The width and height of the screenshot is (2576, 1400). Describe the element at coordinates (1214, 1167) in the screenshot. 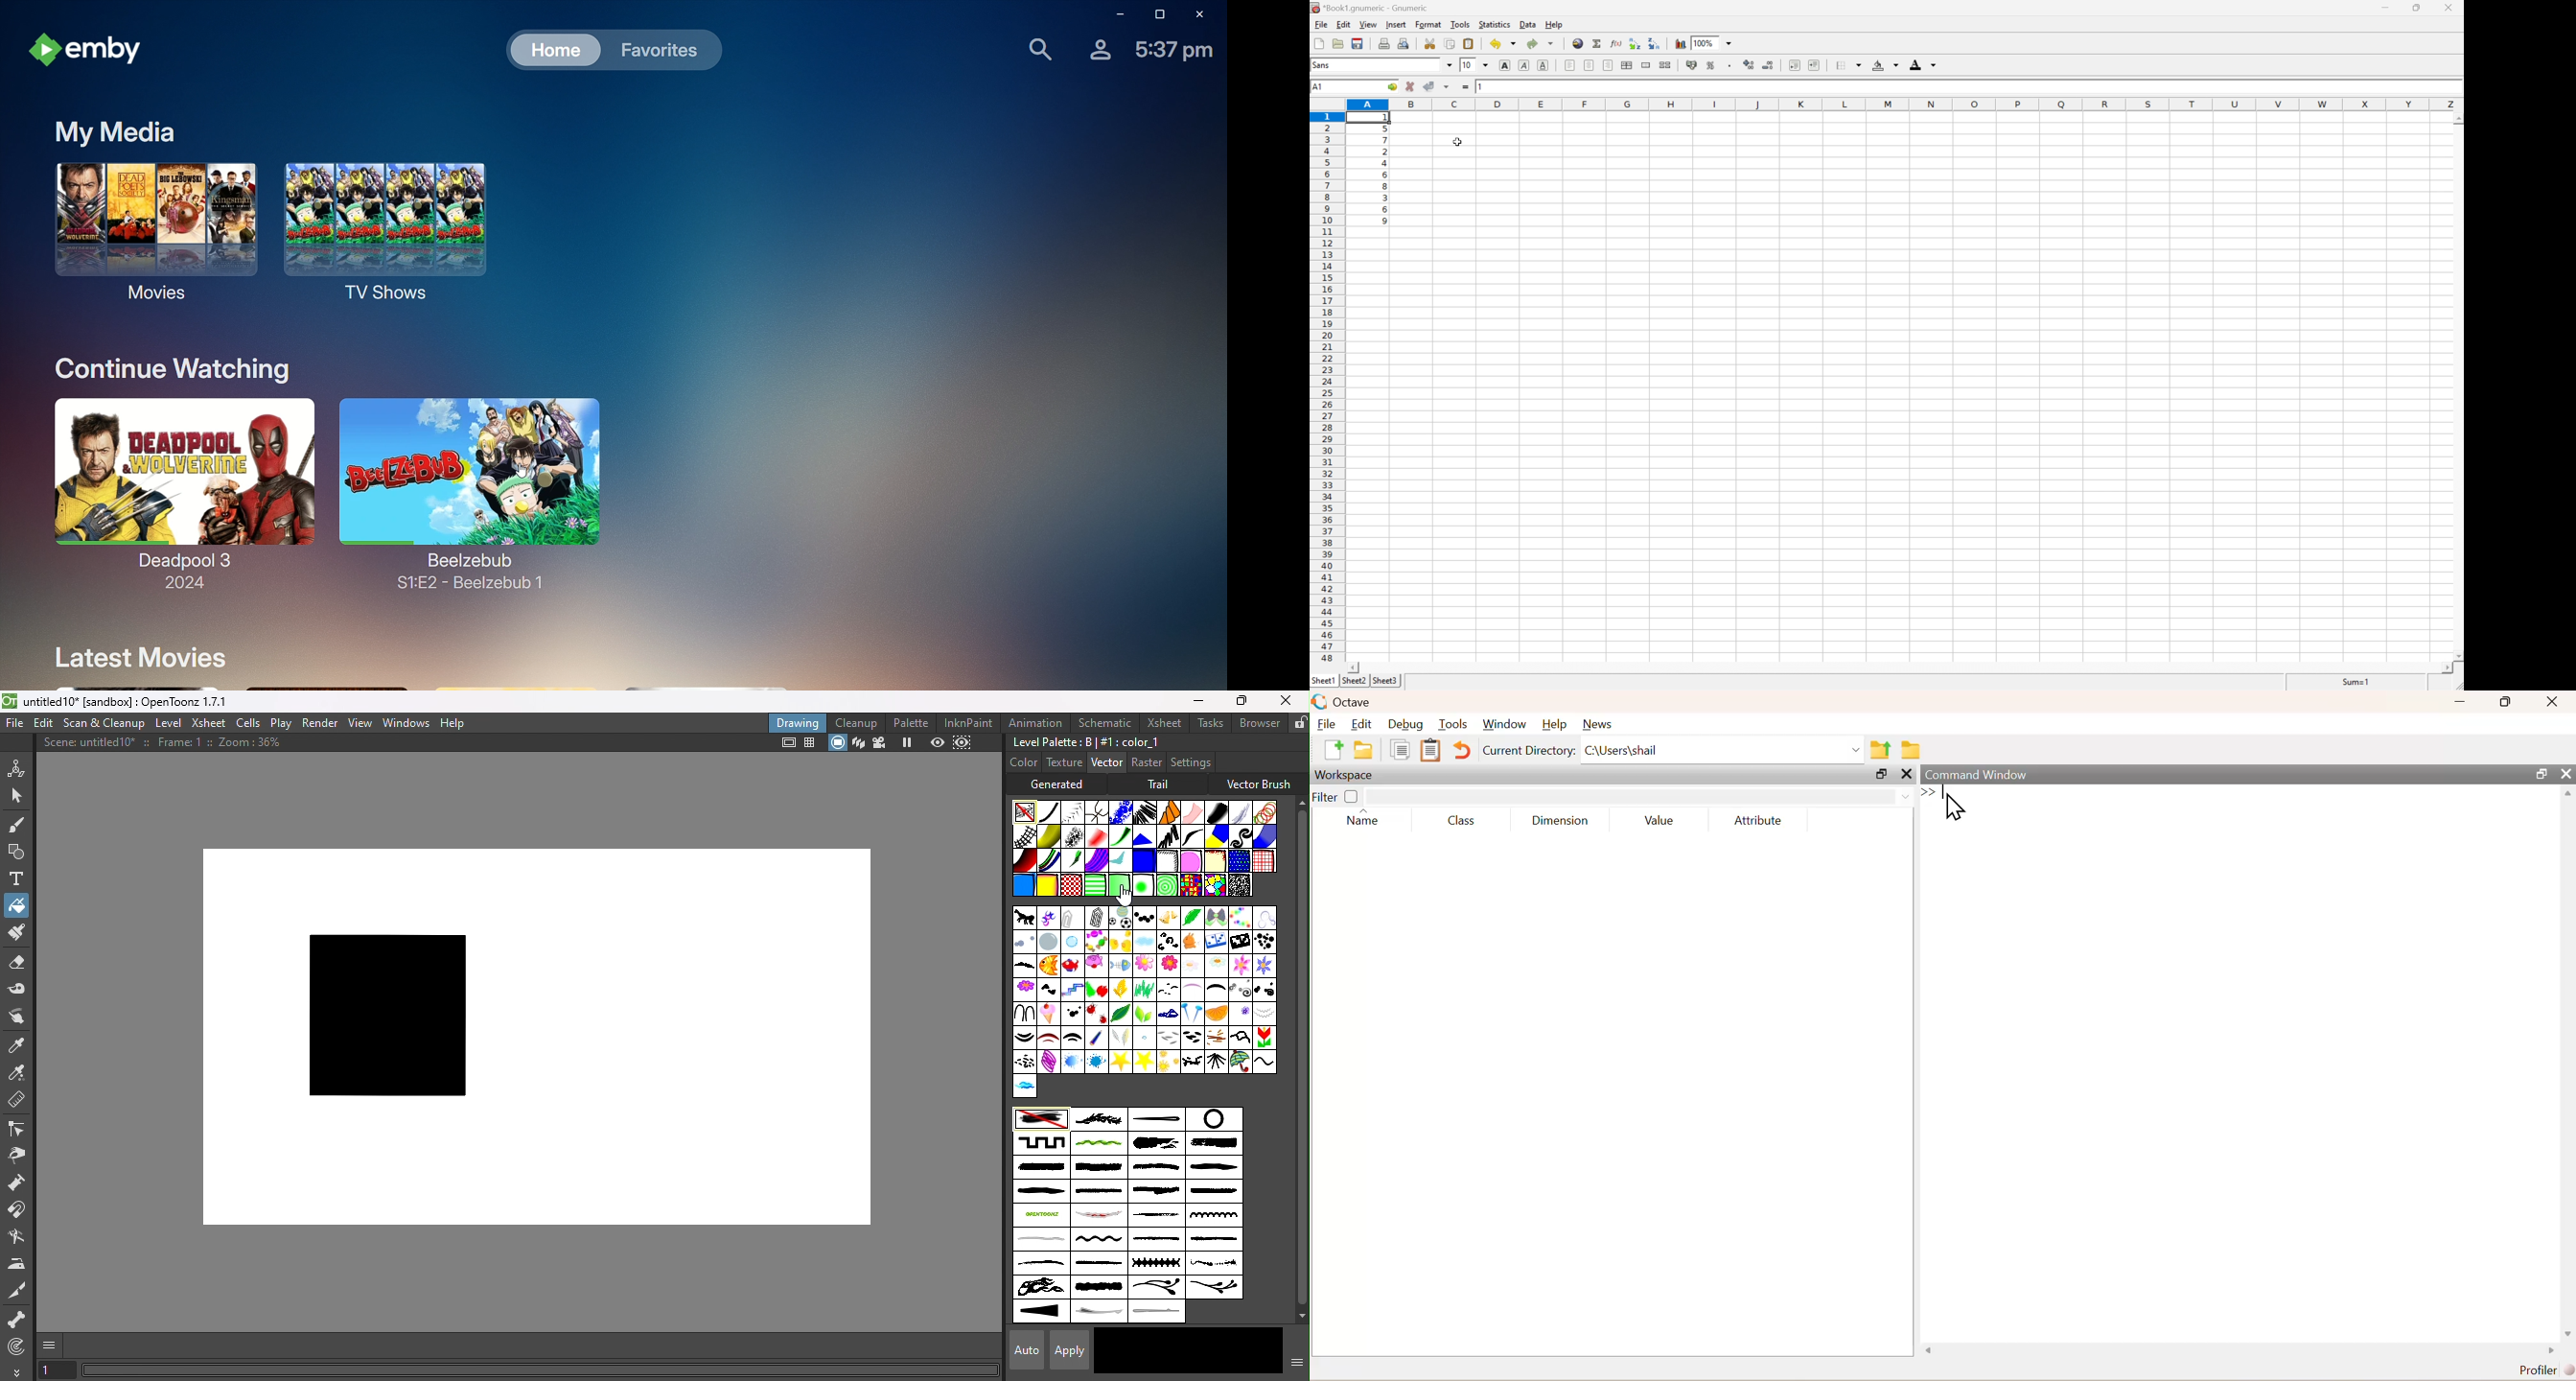

I see `medium_brush2` at that location.